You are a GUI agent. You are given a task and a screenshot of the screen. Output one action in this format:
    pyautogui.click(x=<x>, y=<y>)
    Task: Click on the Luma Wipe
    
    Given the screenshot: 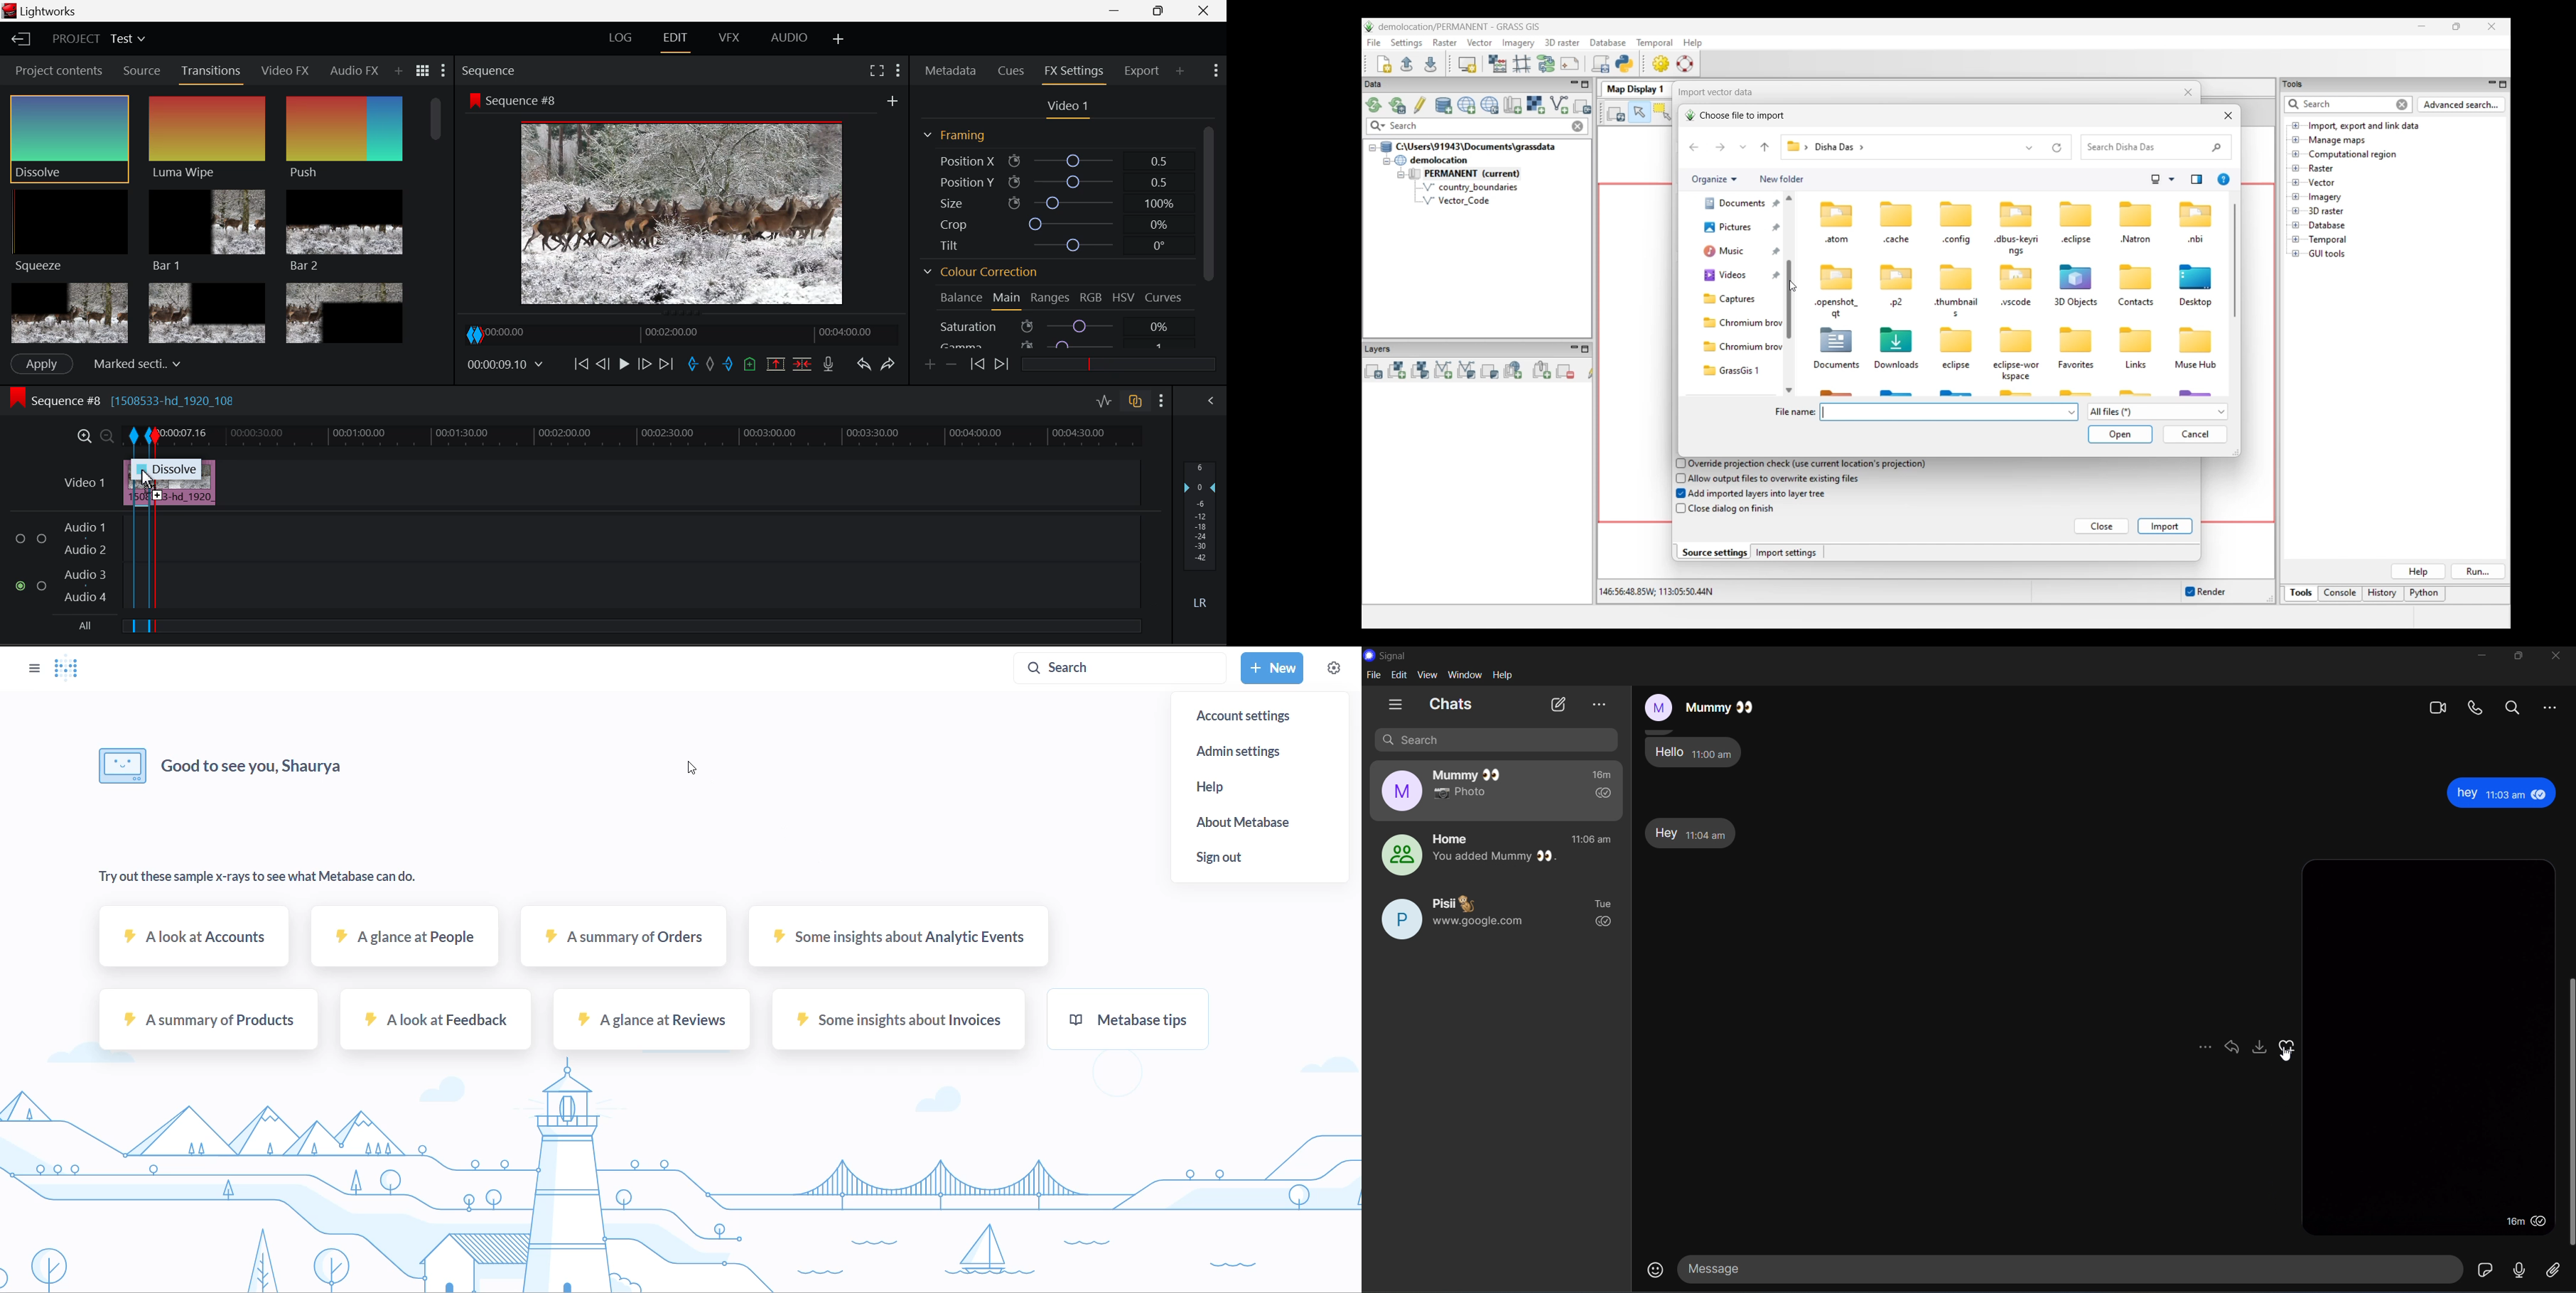 What is the action you would take?
    pyautogui.click(x=208, y=138)
    